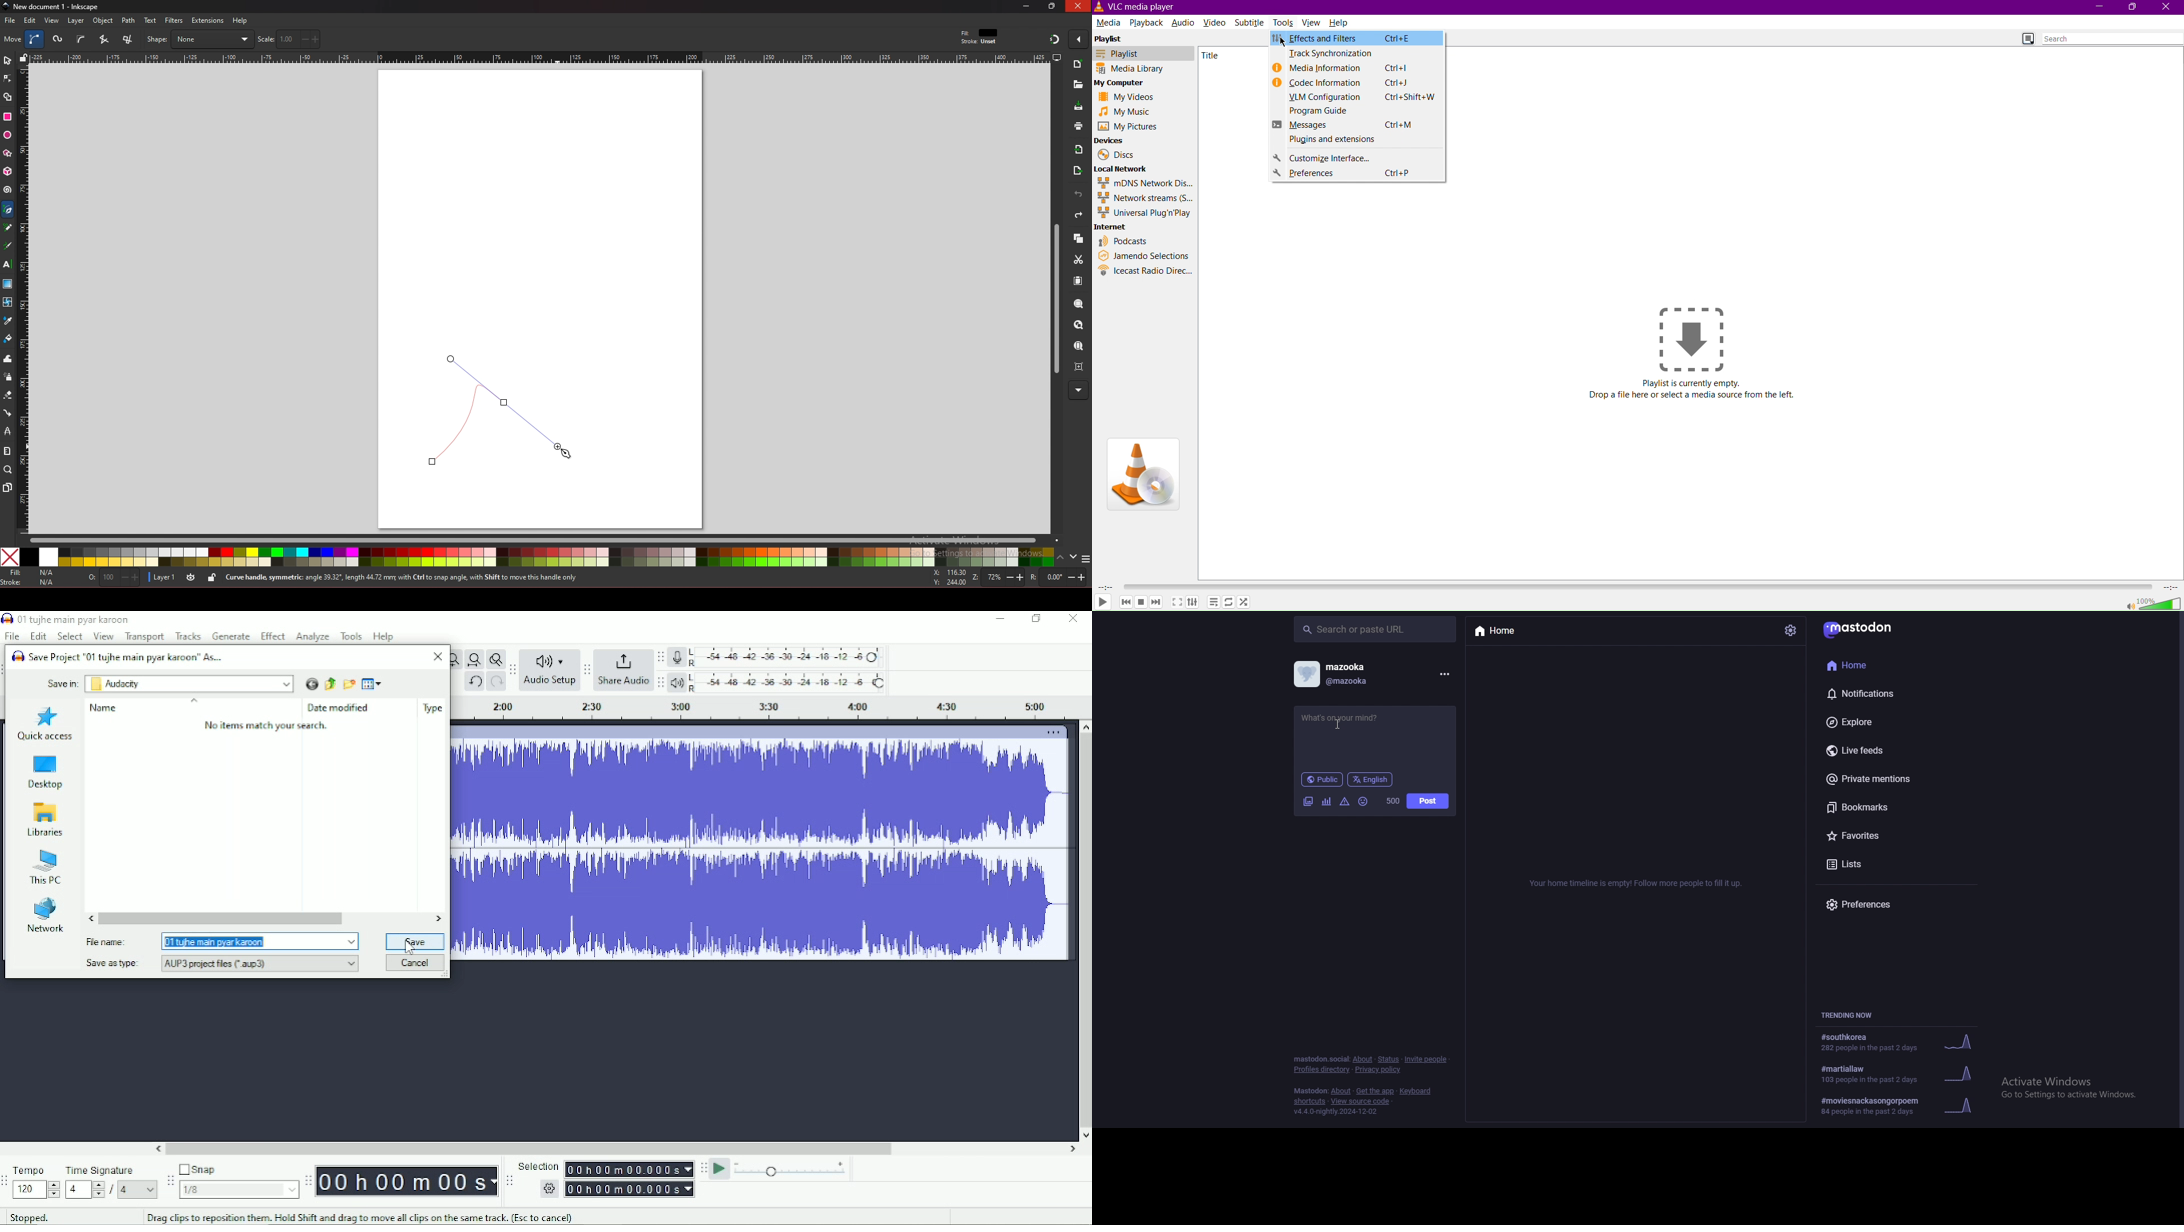 This screenshot has height=1232, width=2184. Describe the element at coordinates (979, 42) in the screenshot. I see `stroke` at that location.